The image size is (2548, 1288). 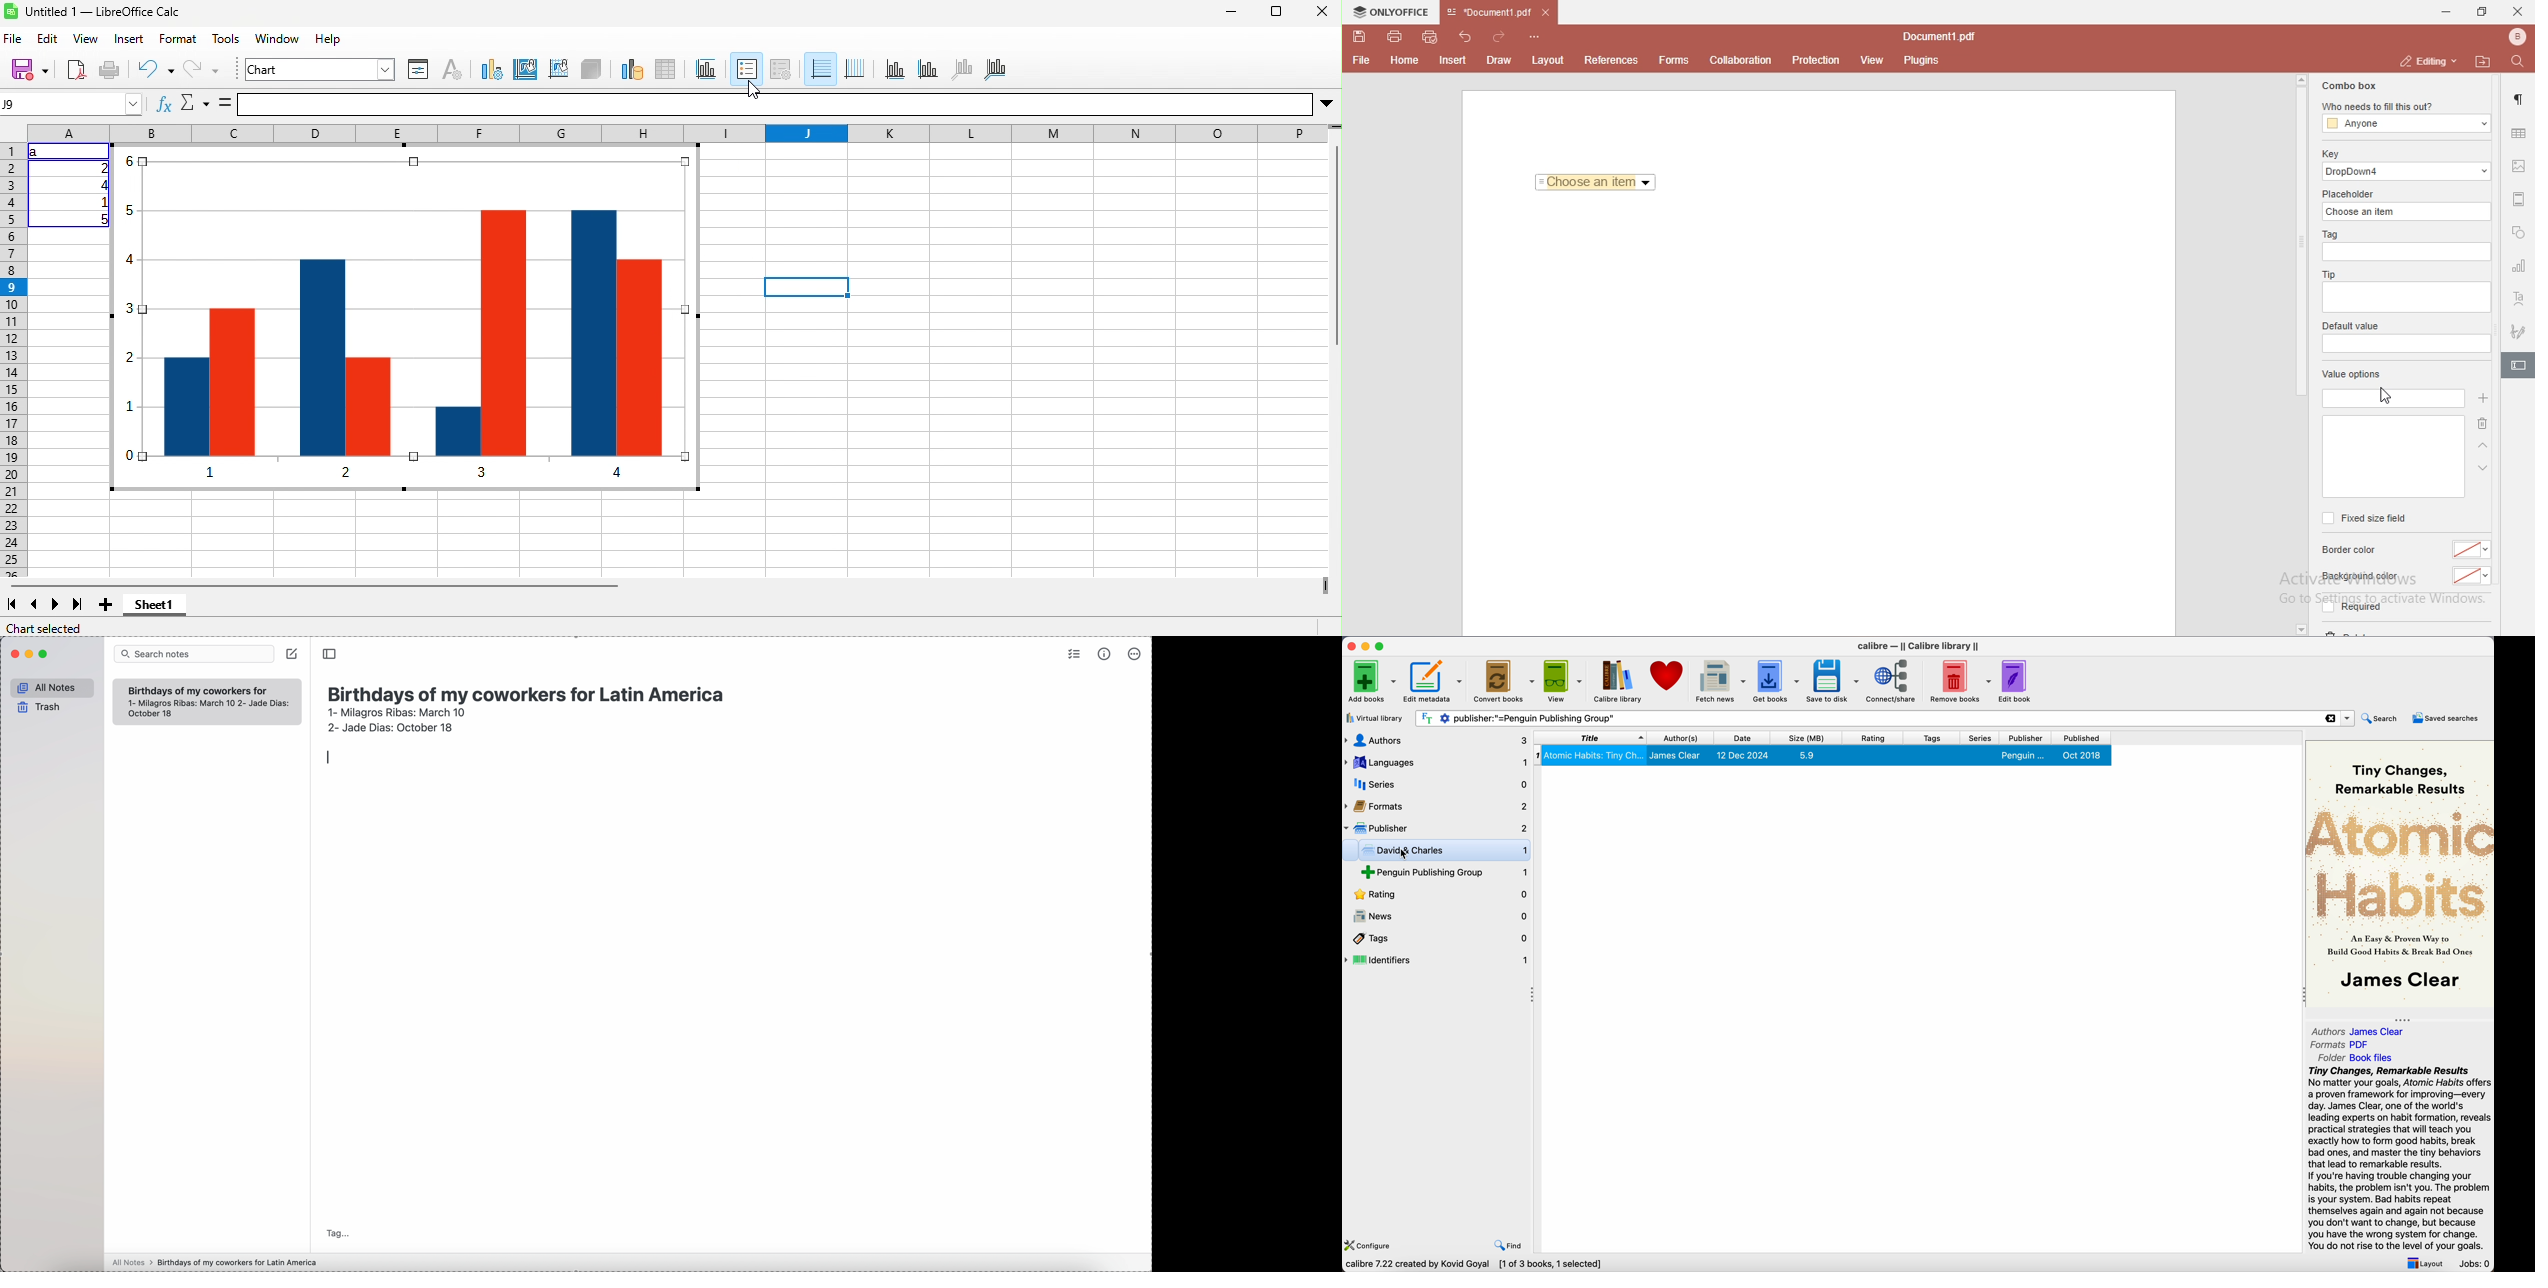 I want to click on Choose an item, so click(x=1596, y=183).